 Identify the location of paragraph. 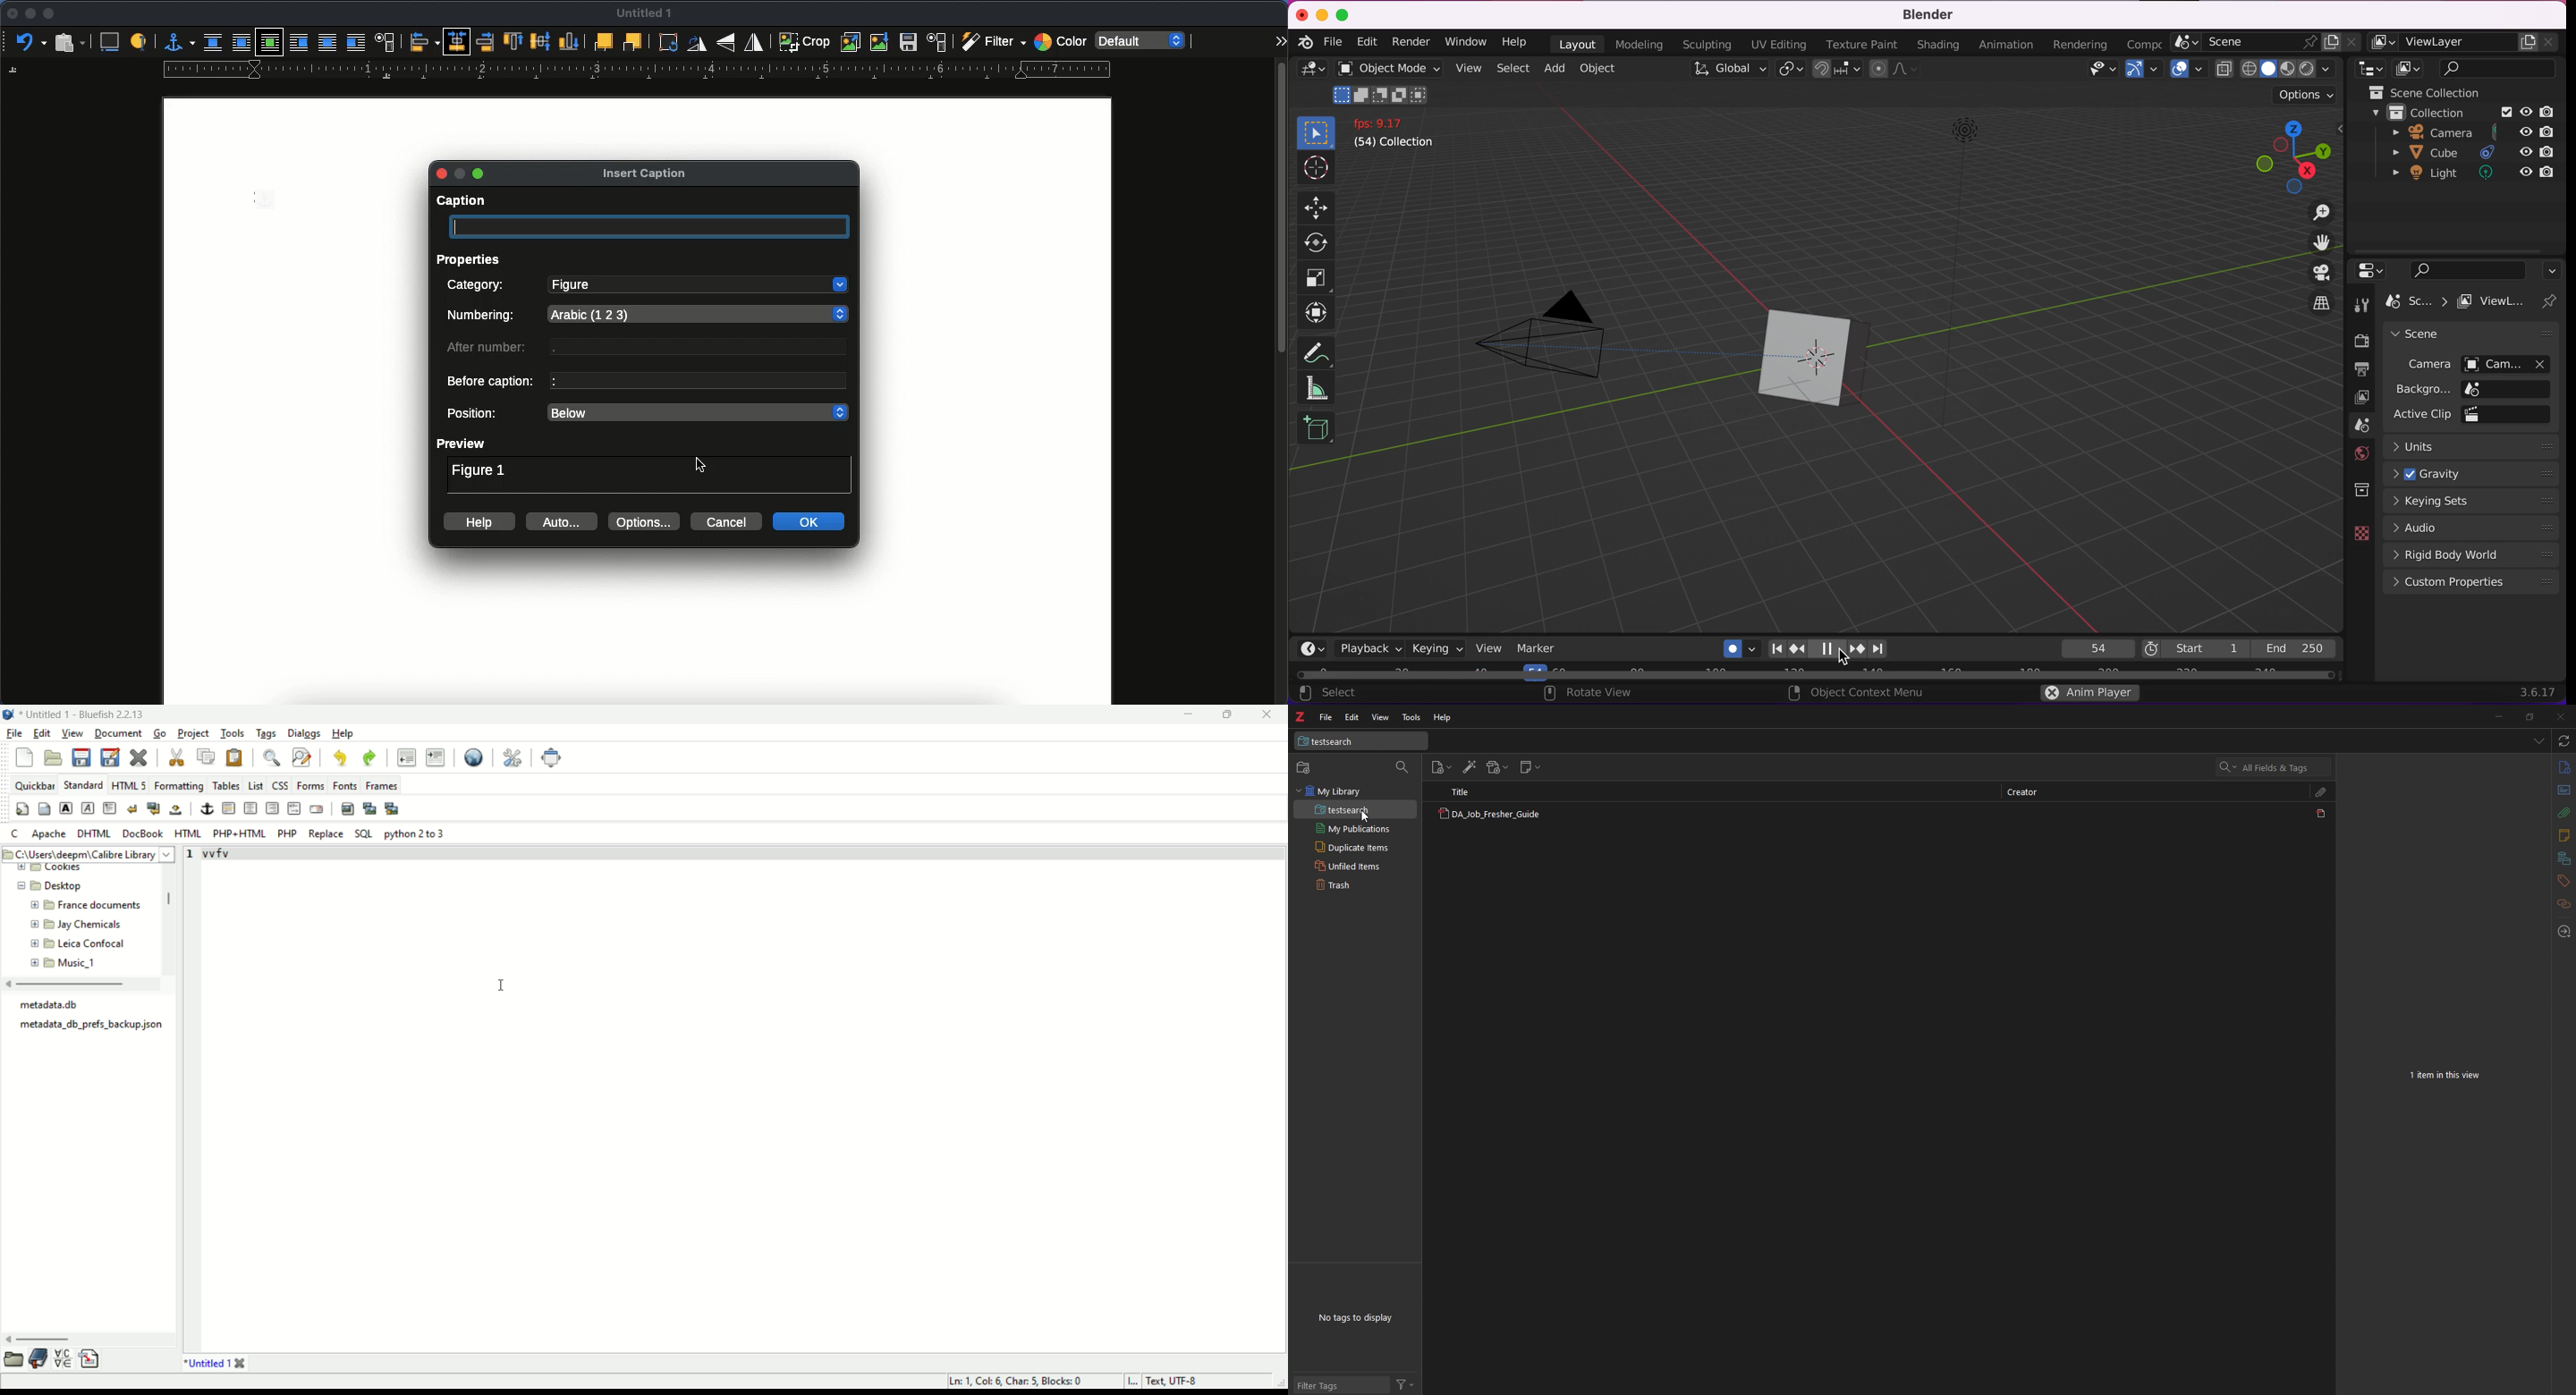
(109, 809).